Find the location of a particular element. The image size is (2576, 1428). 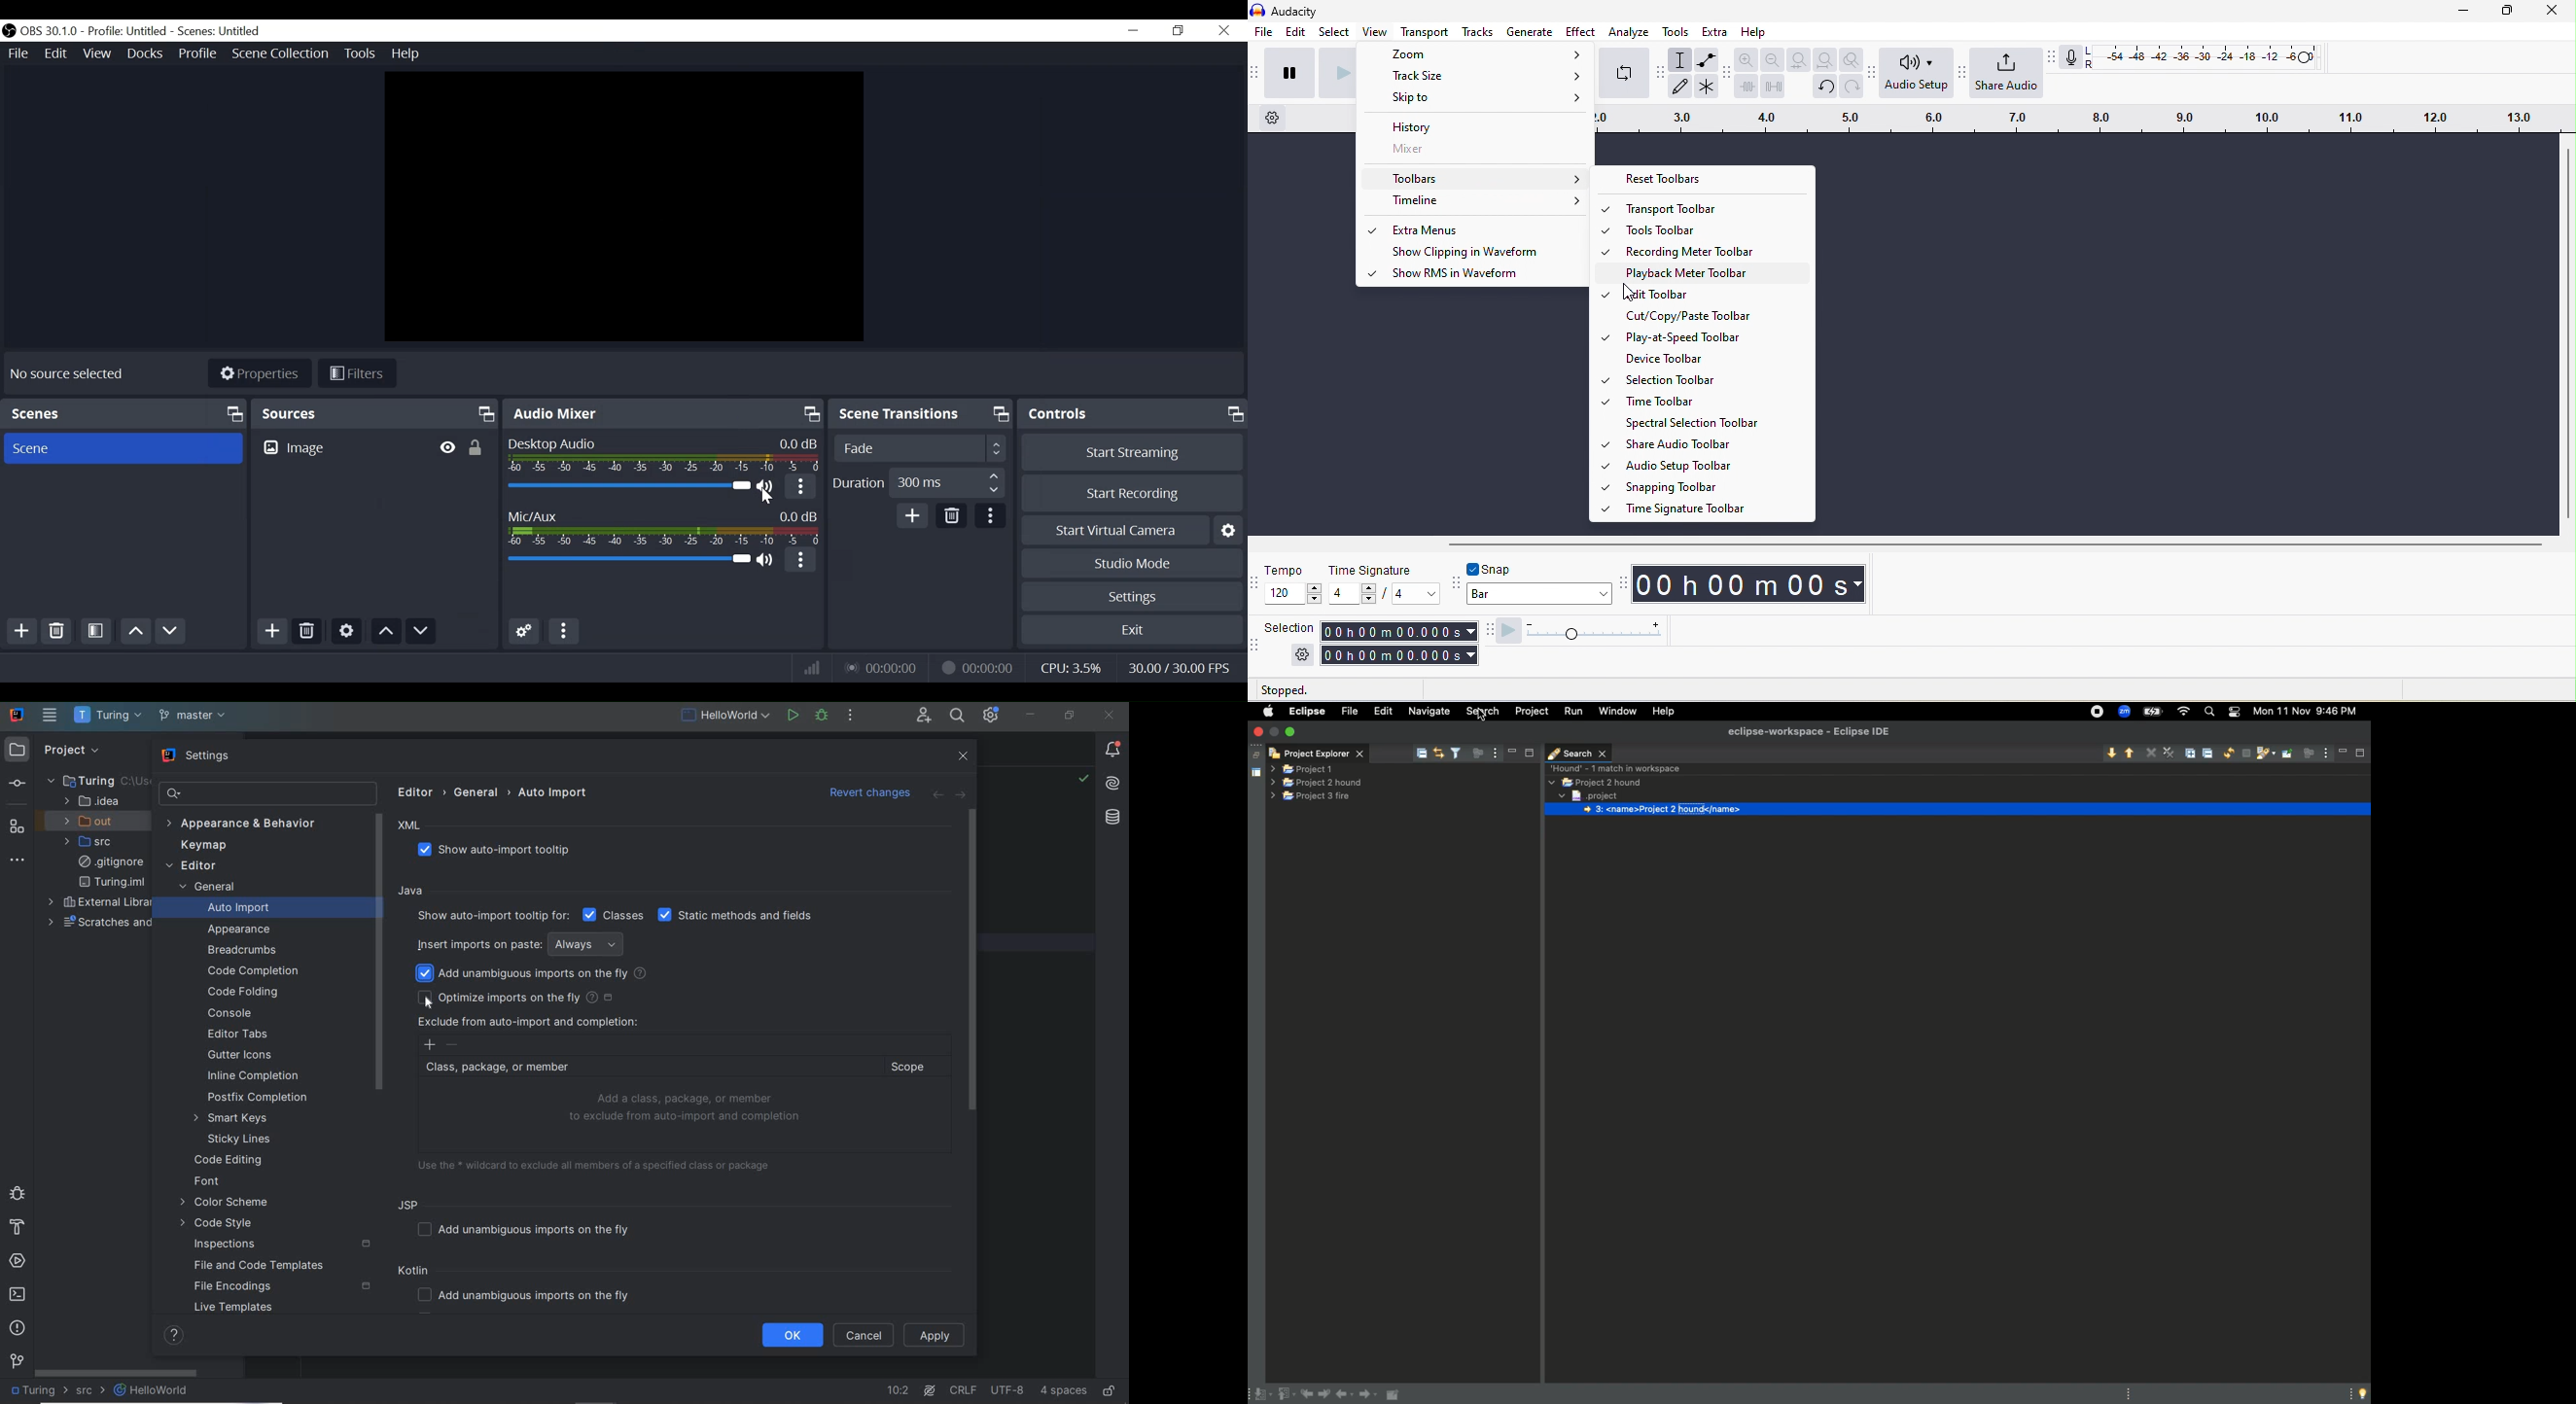

multi-tool is located at coordinates (1707, 87).